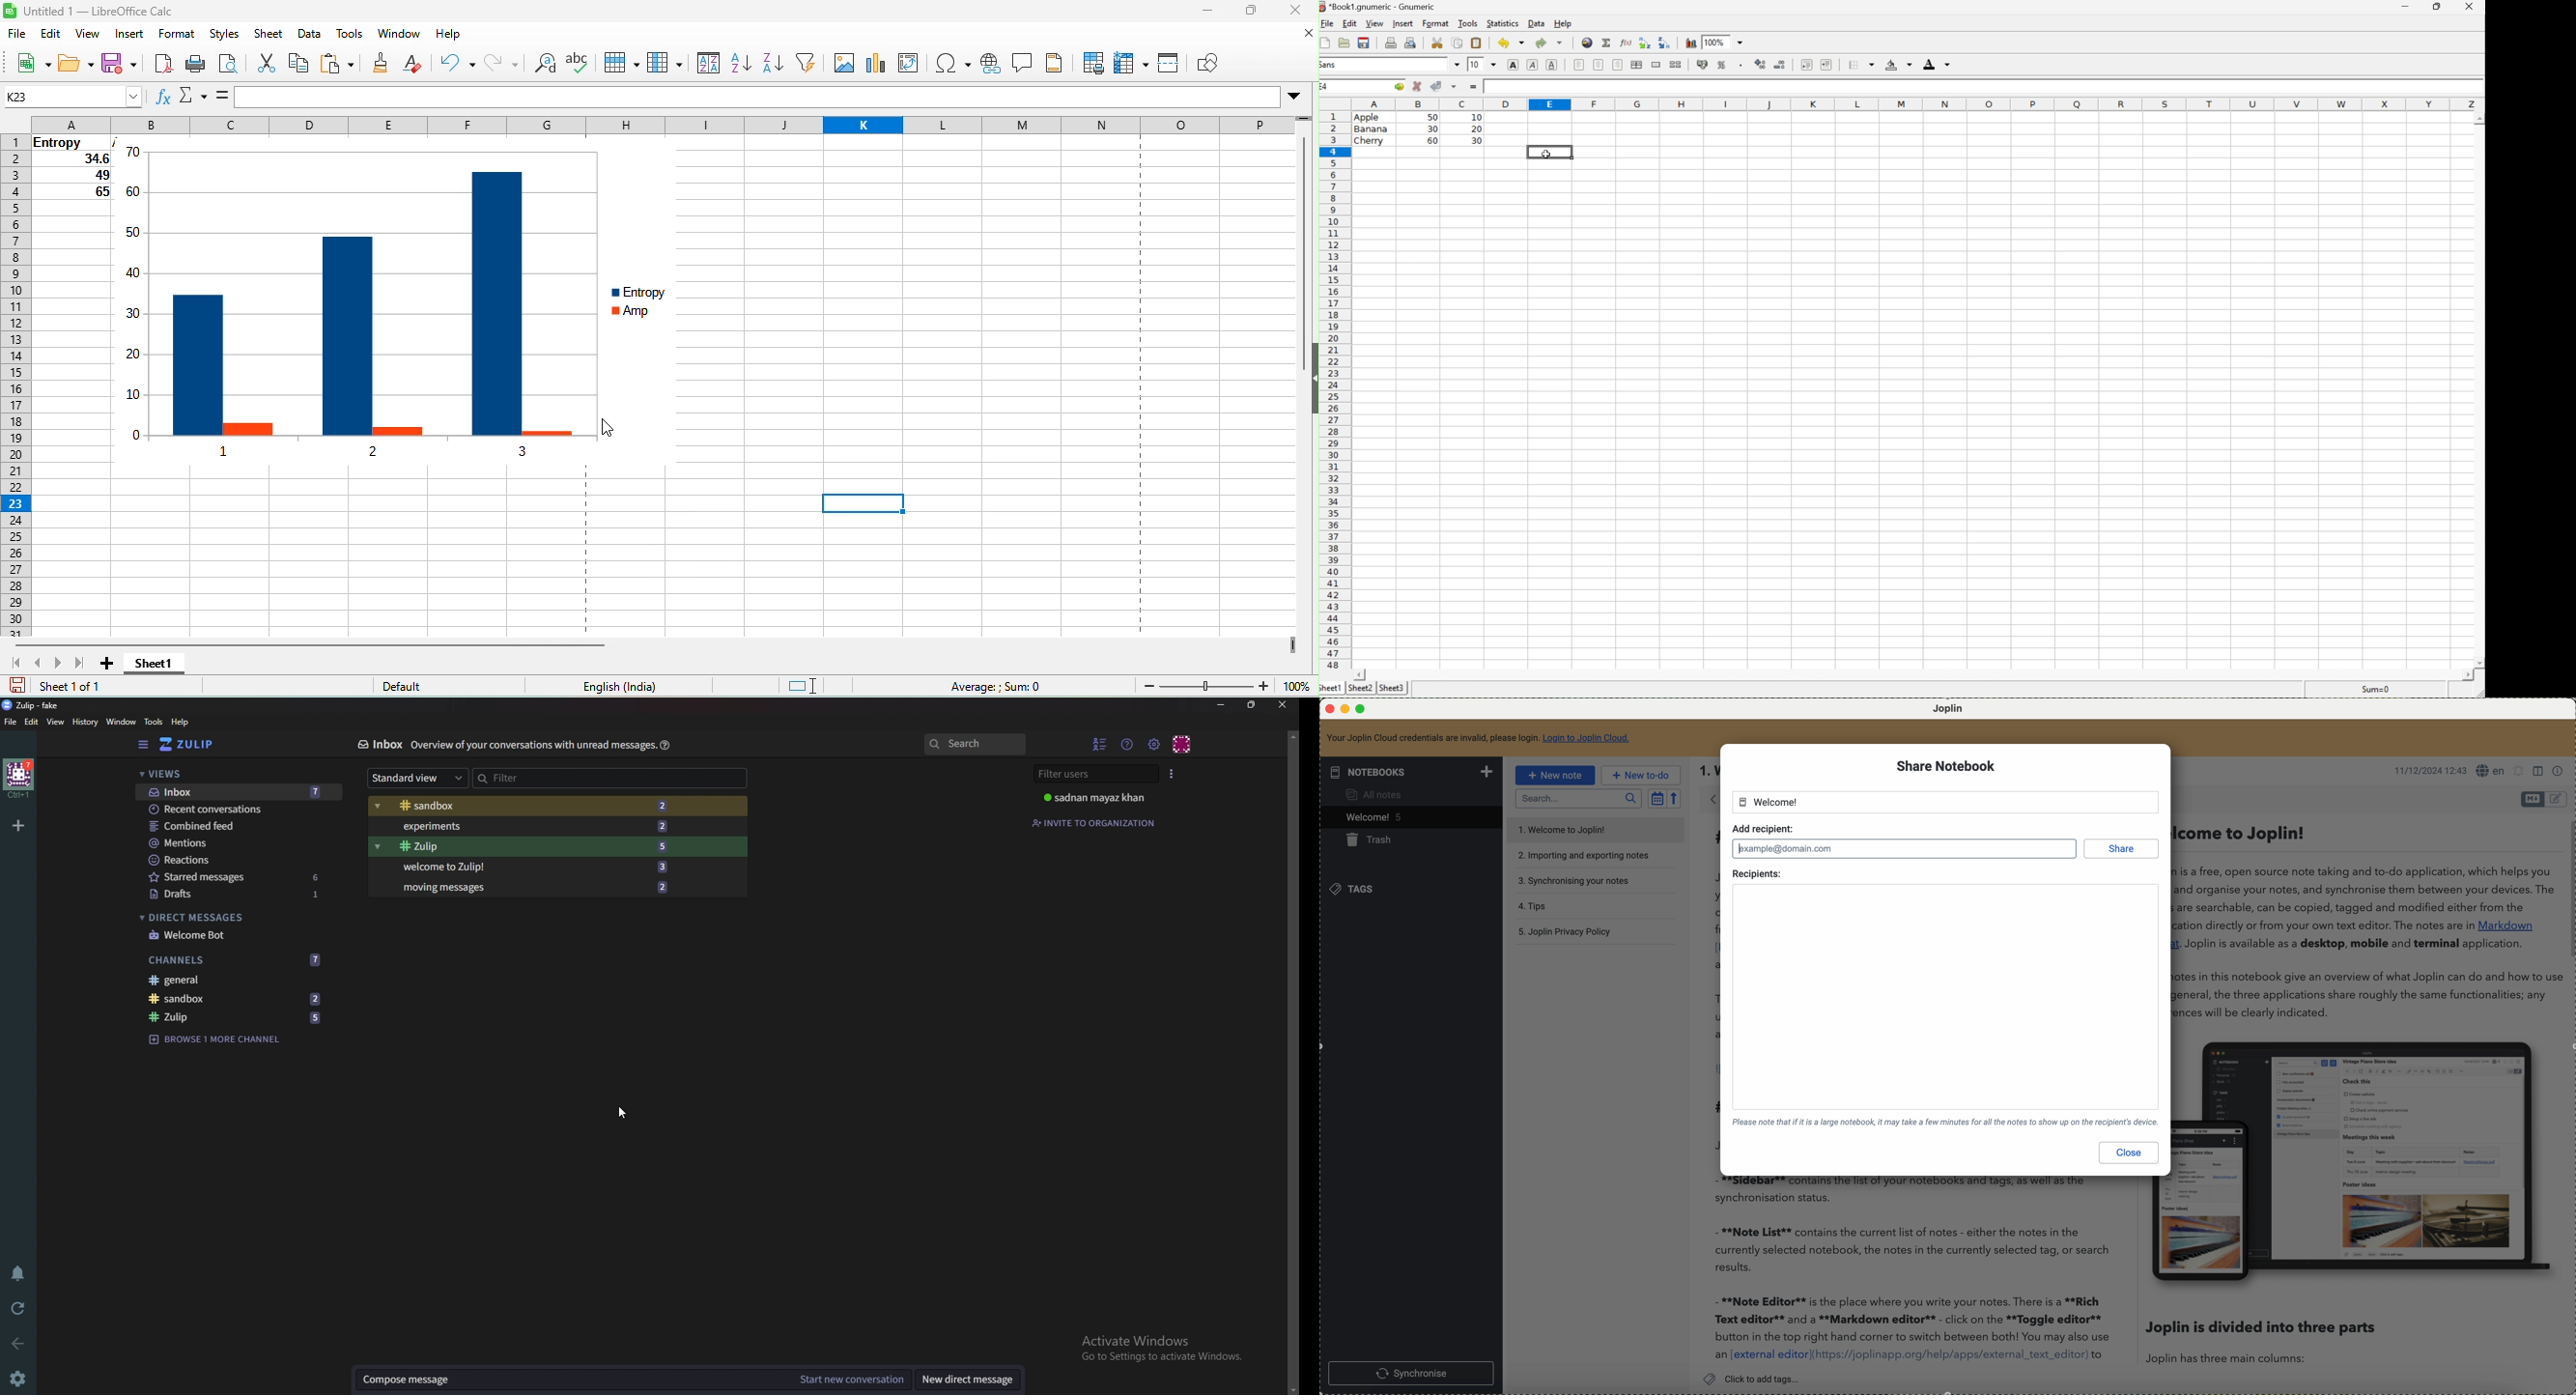 The image size is (2576, 1400). I want to click on filter, so click(603, 778).